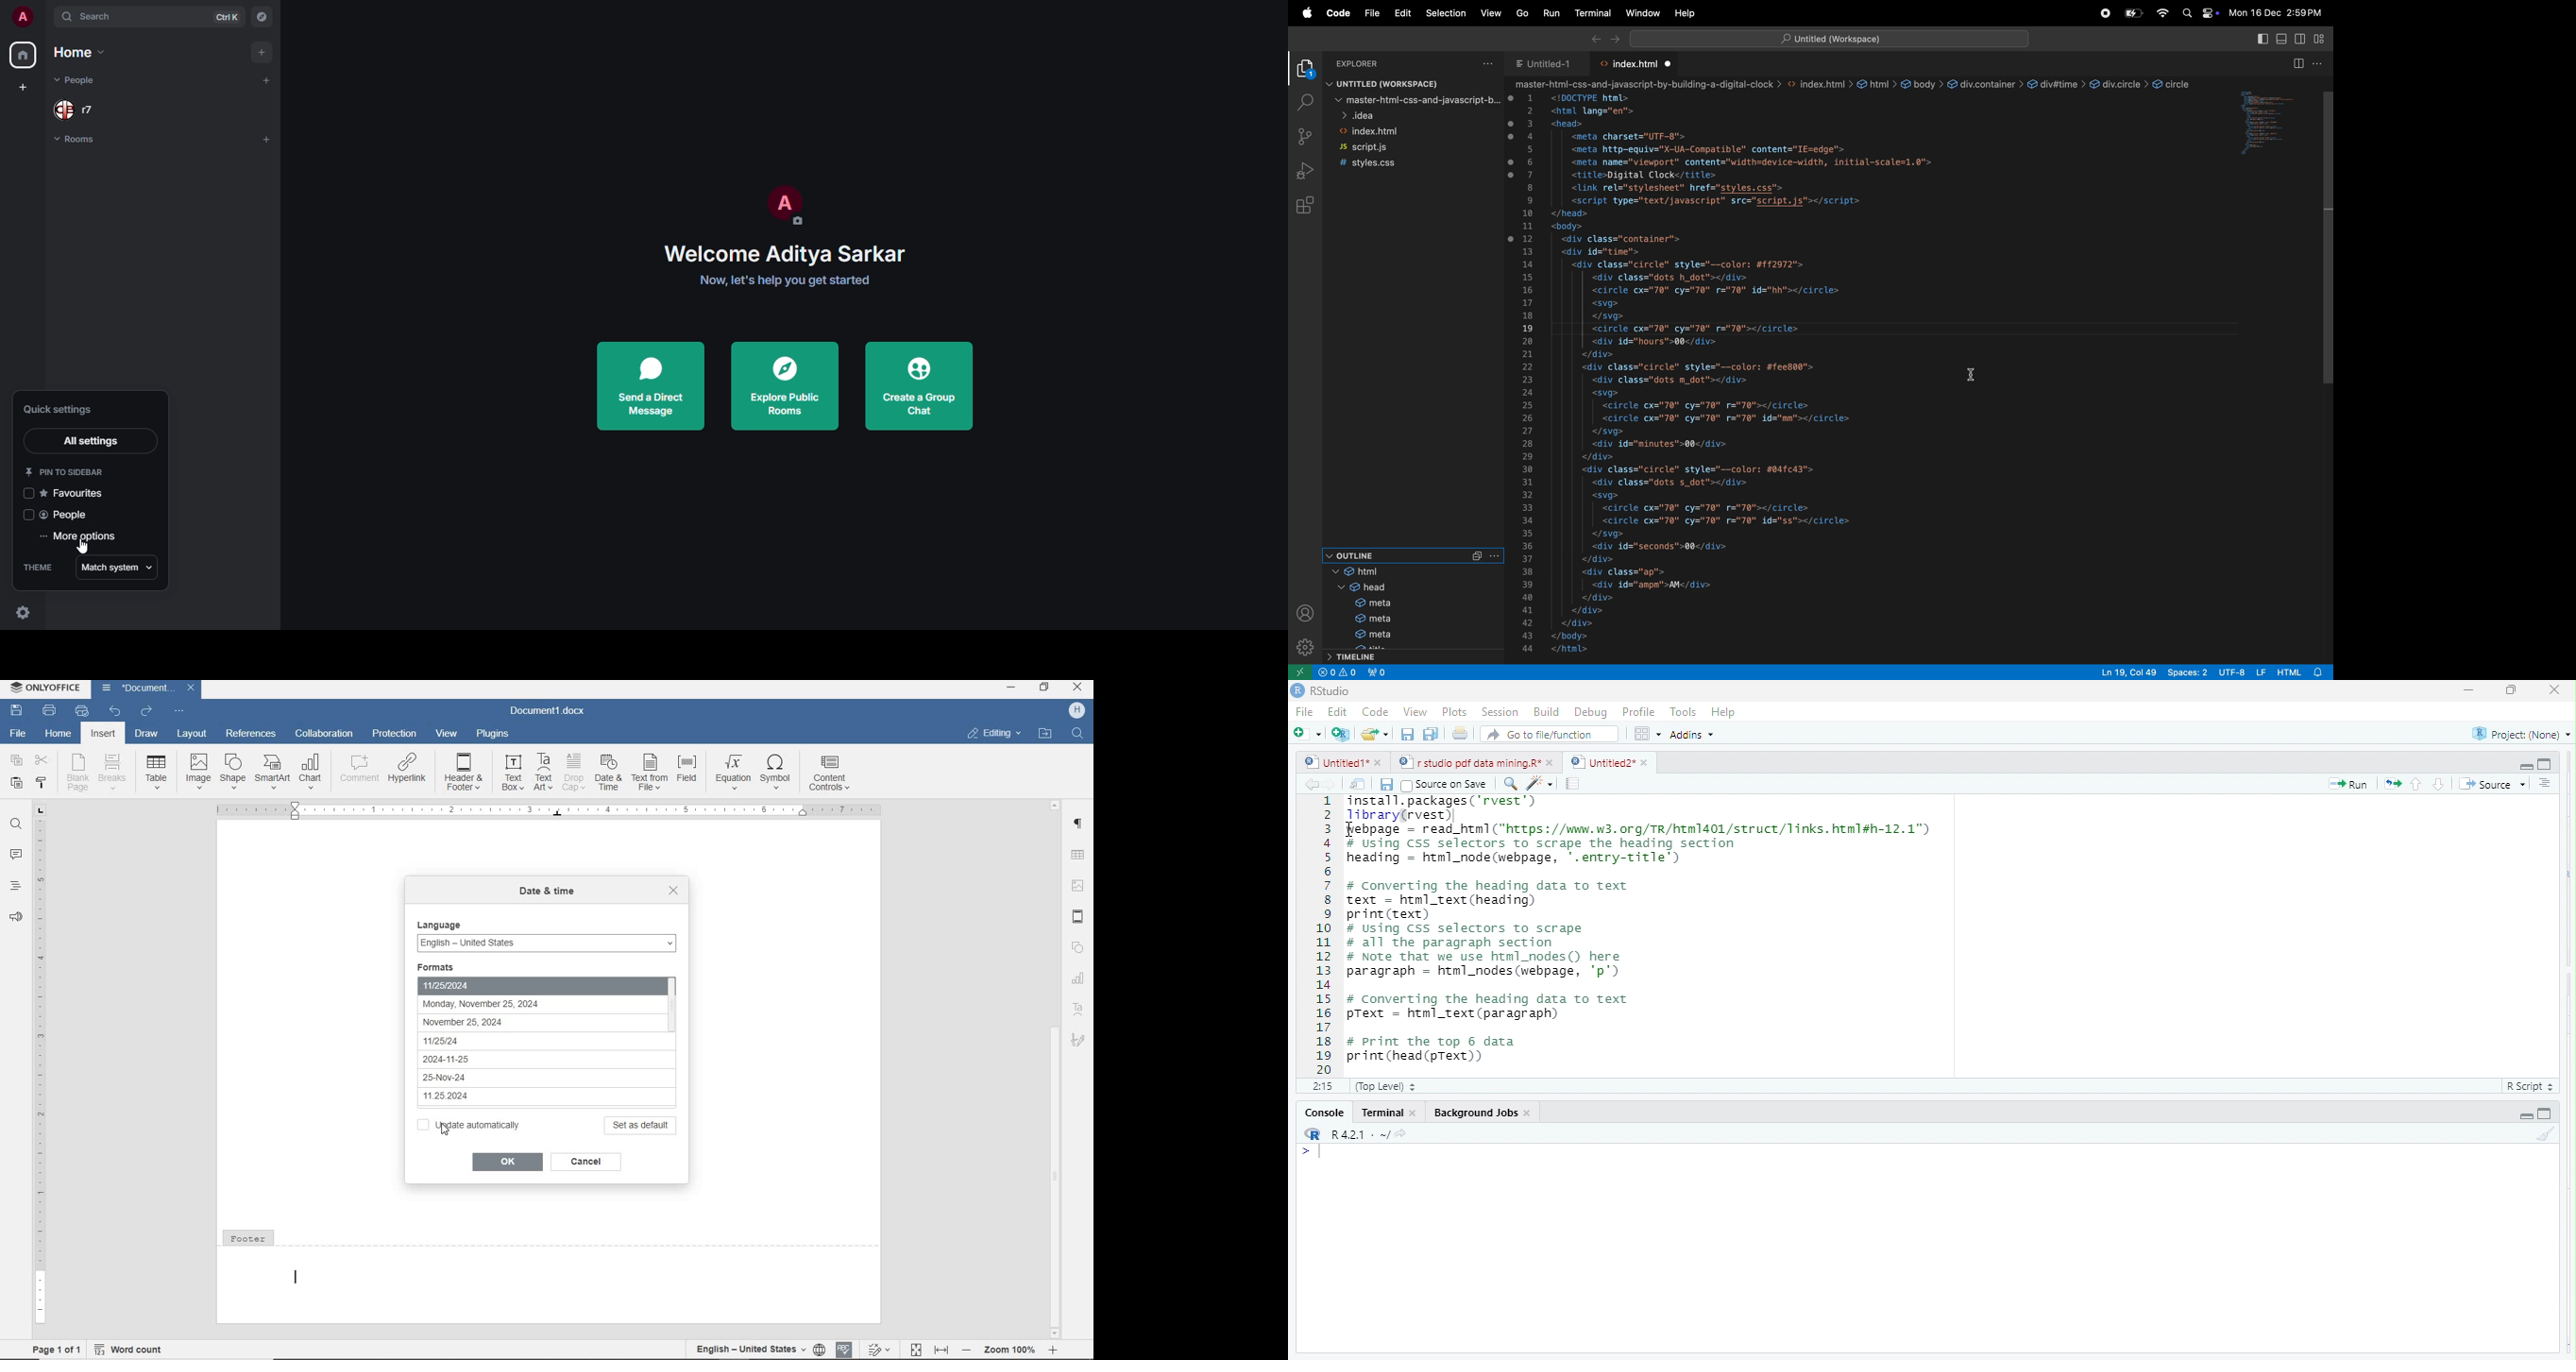 This screenshot has height=1372, width=2576. I want to click on  Source , so click(2493, 786).